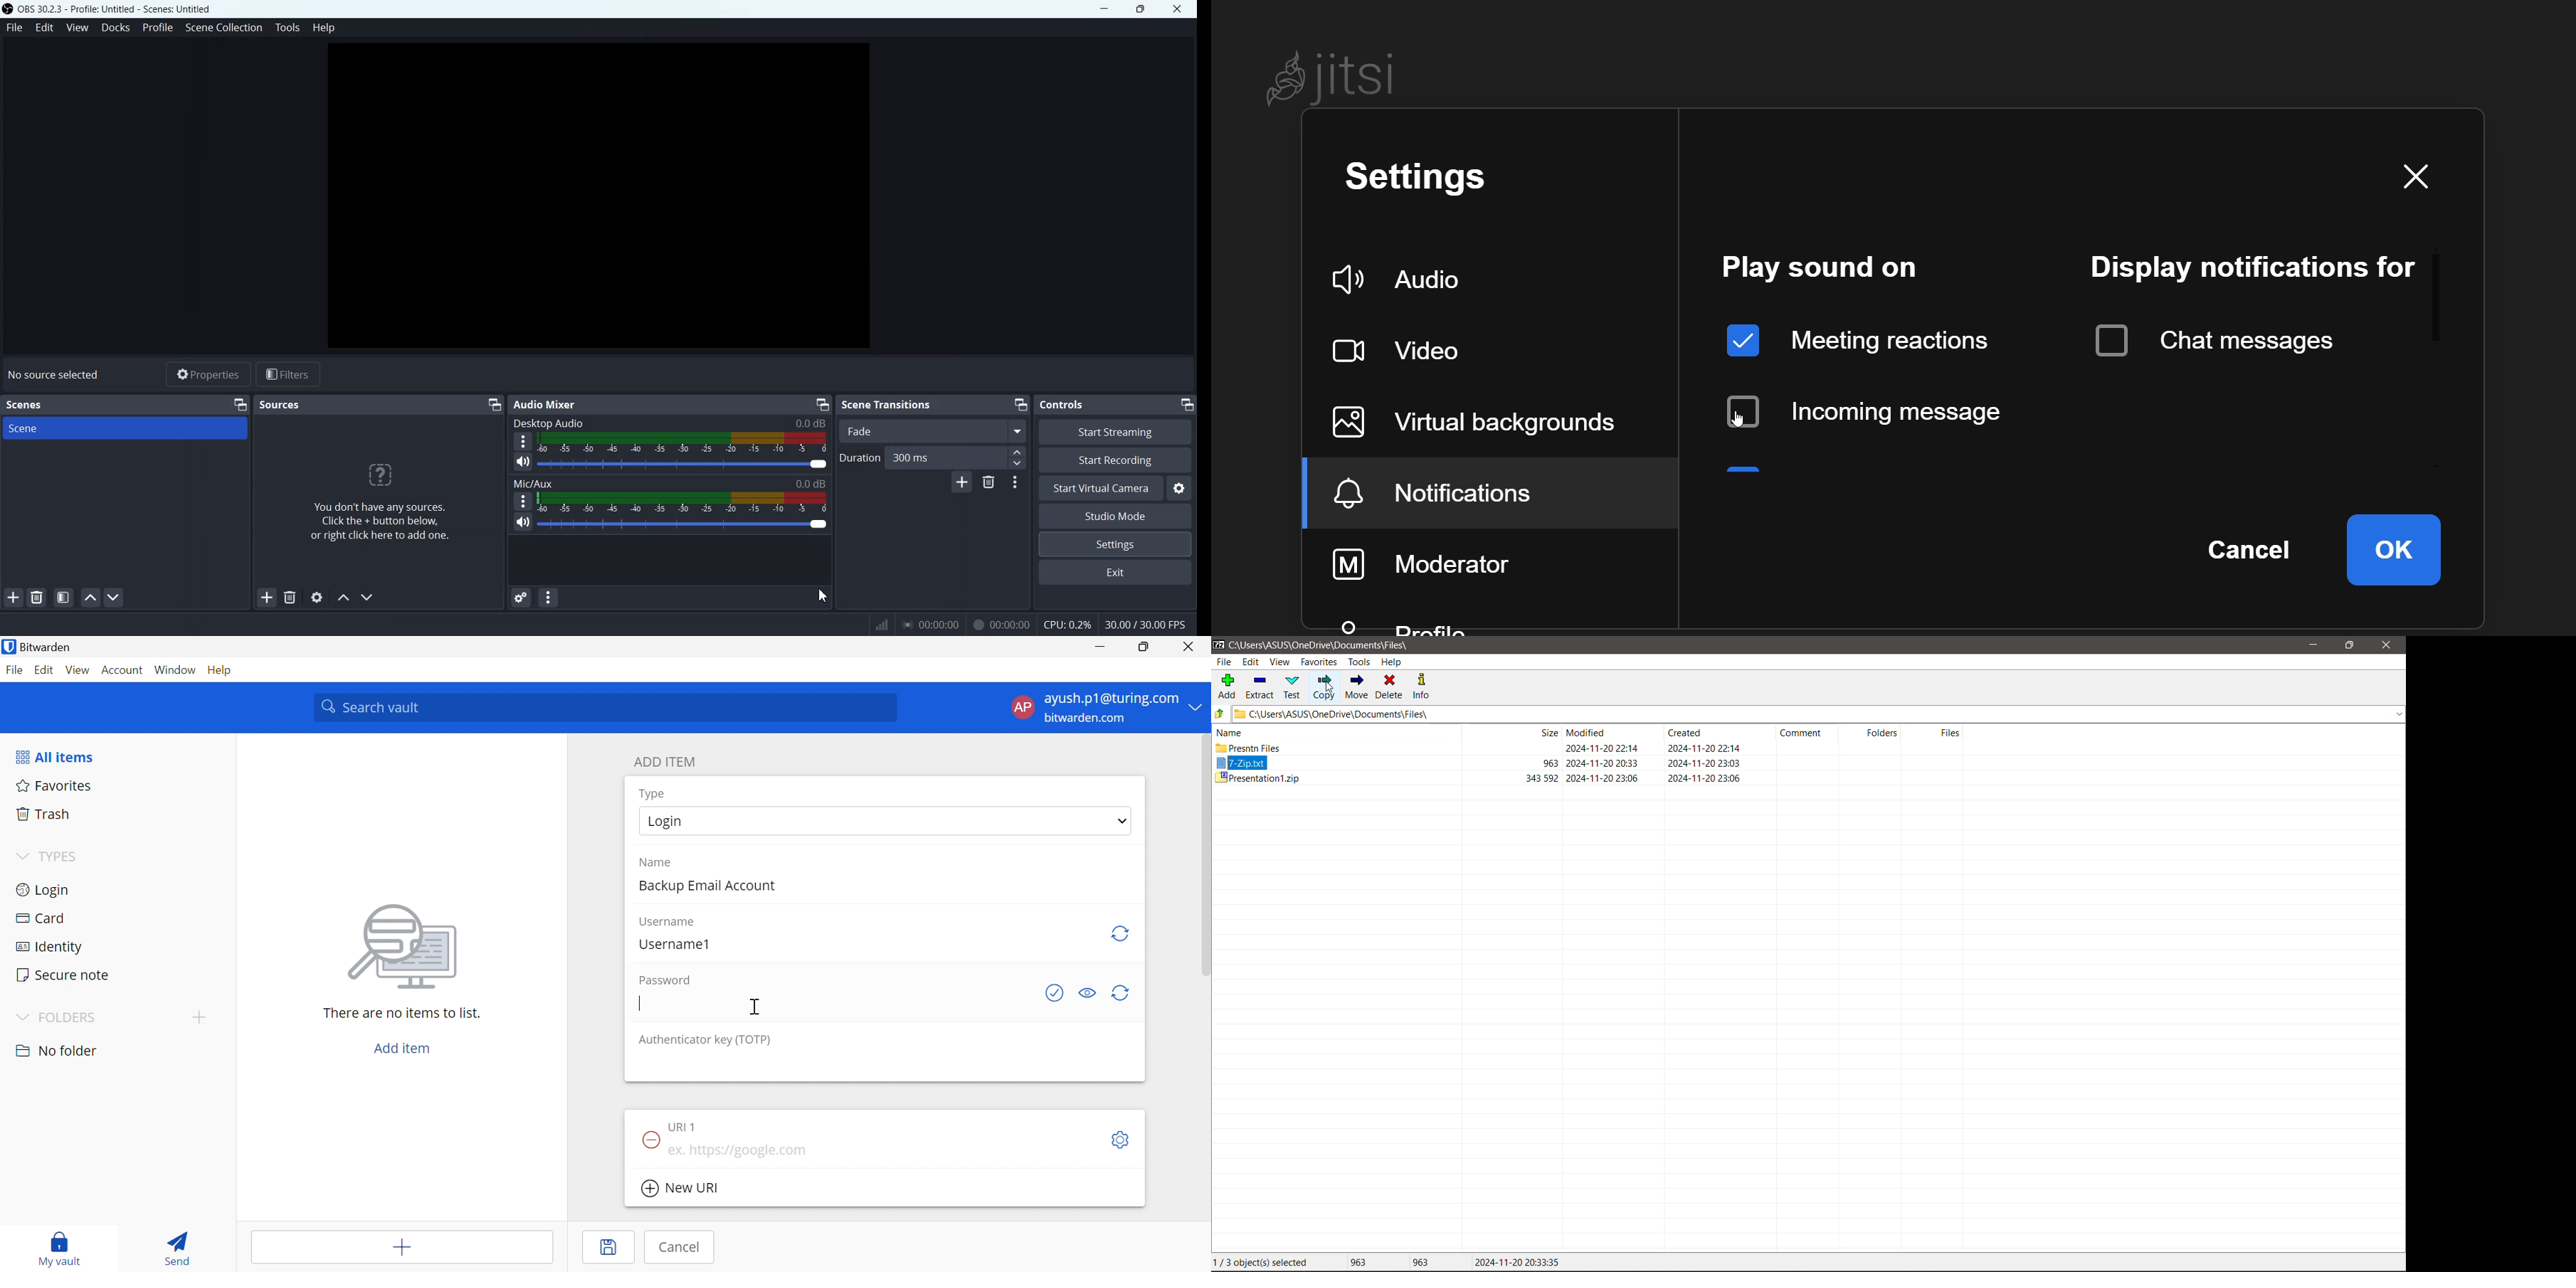  What do you see at coordinates (24, 405) in the screenshot?
I see `Scenes` at bounding box center [24, 405].